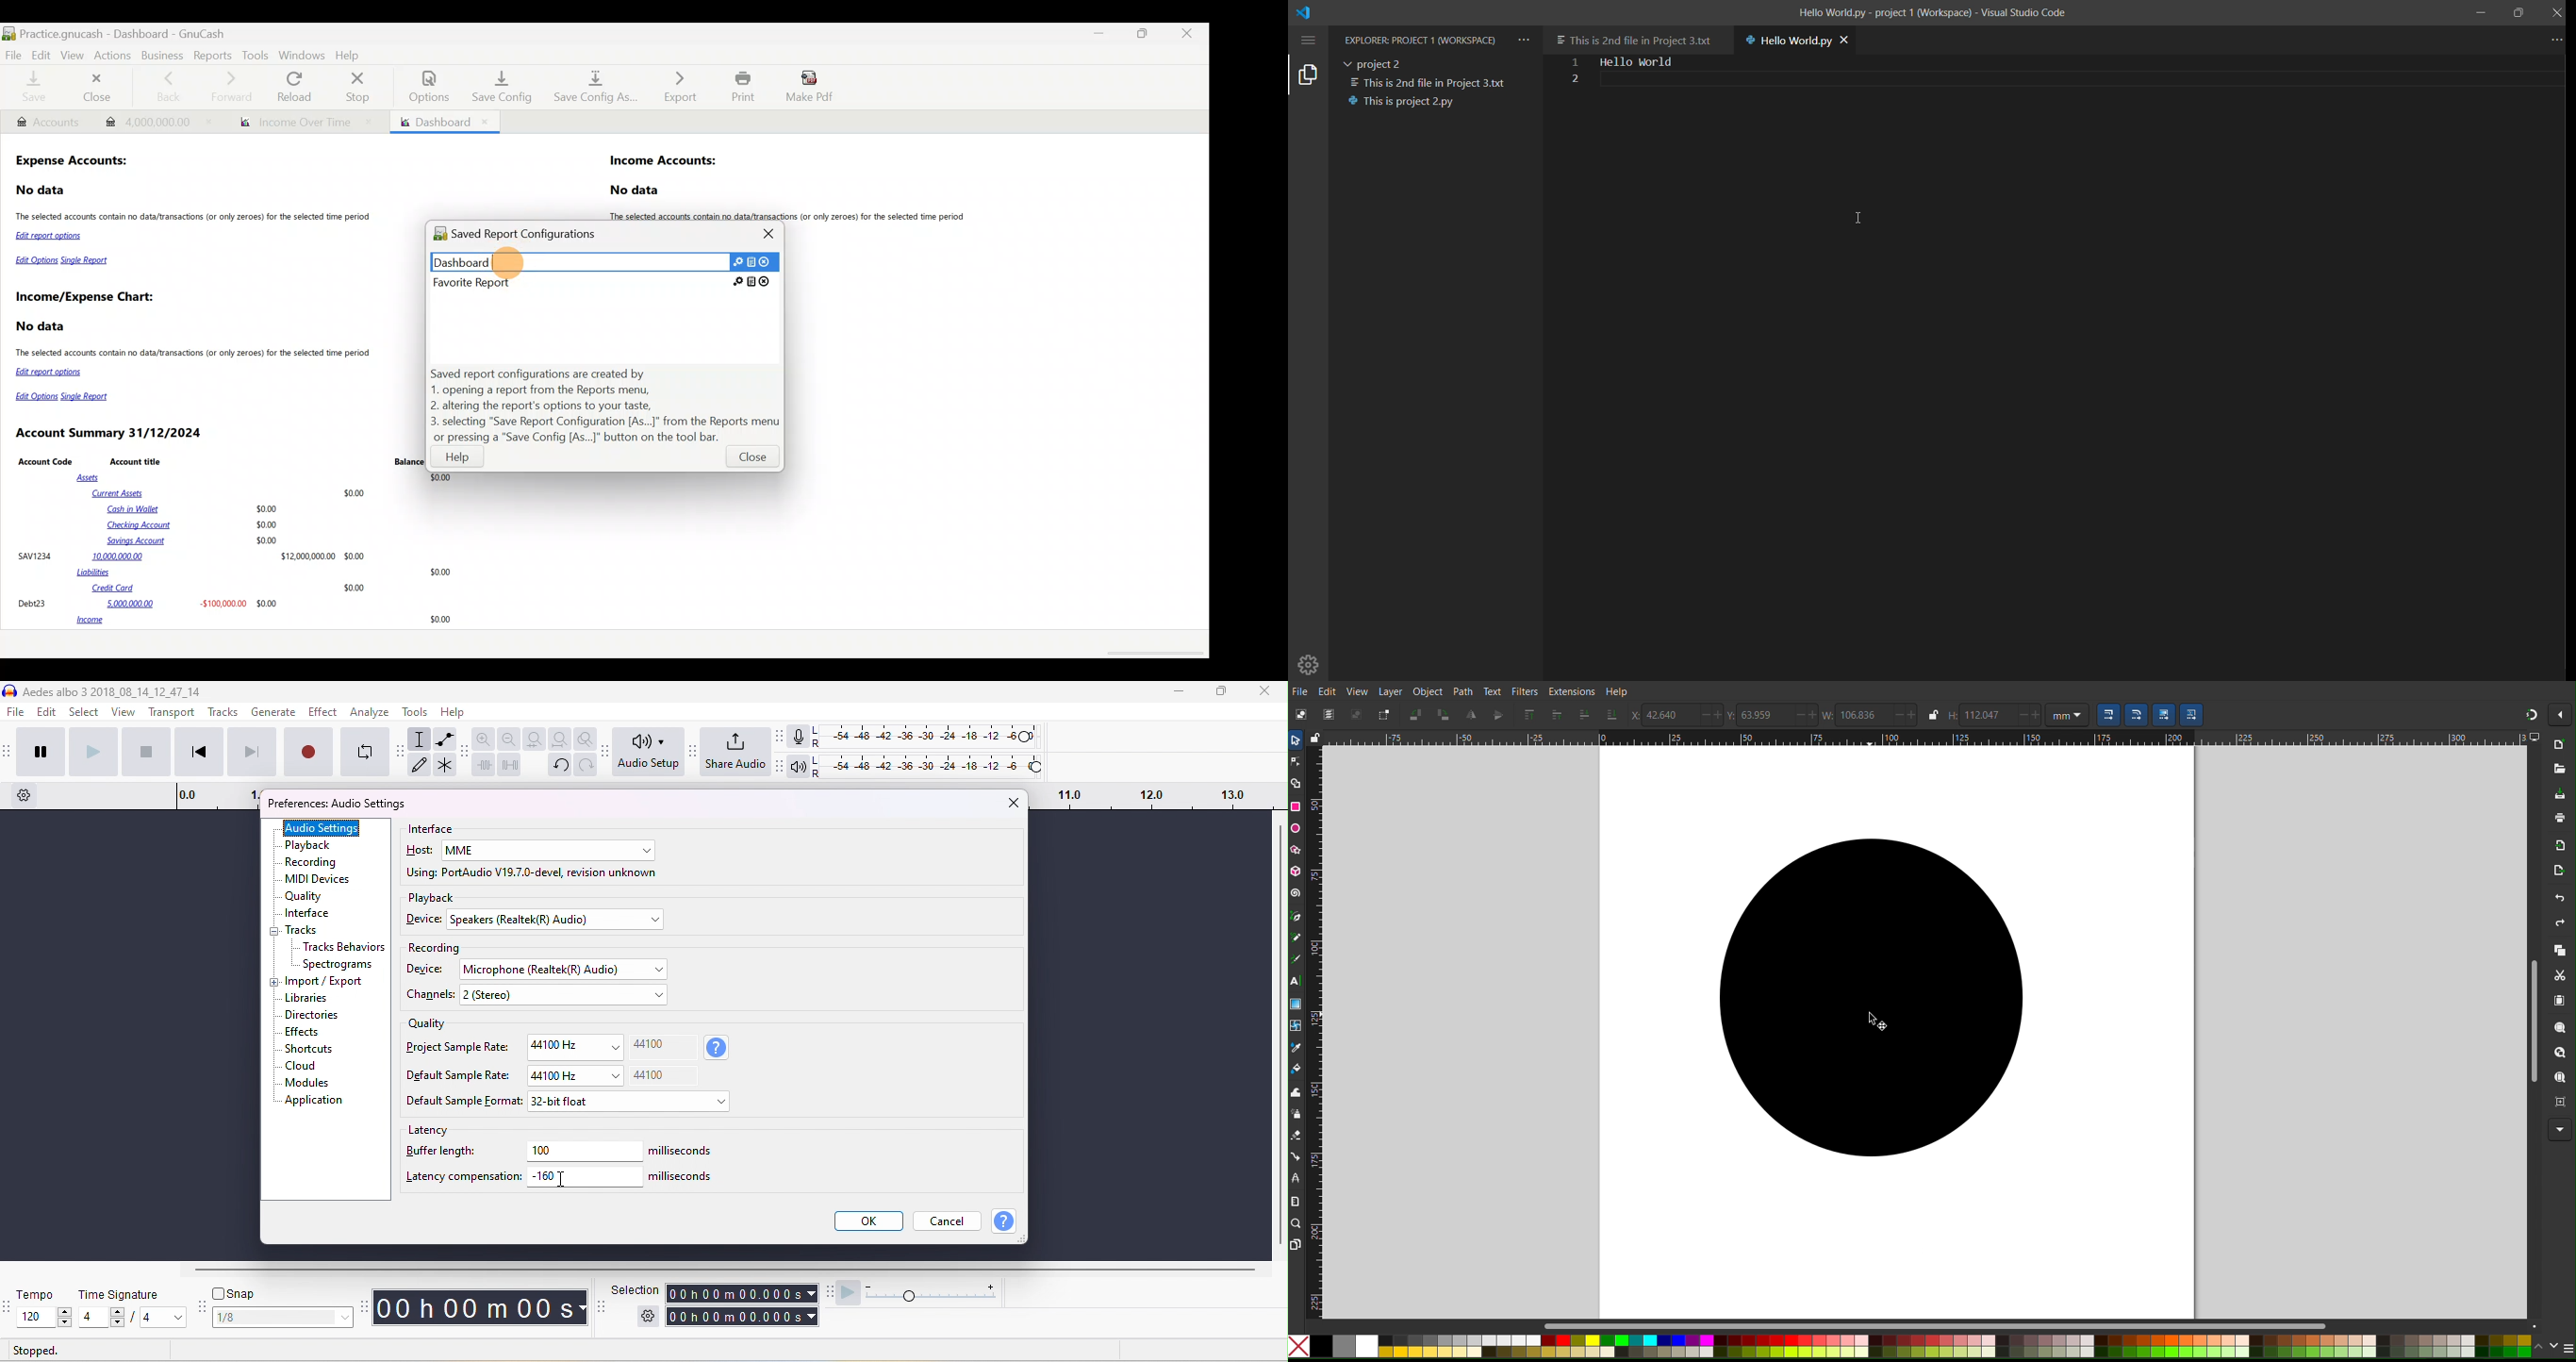 This screenshot has width=2576, height=1372. Describe the element at coordinates (781, 767) in the screenshot. I see `Audacity playback meter toolbar` at that location.